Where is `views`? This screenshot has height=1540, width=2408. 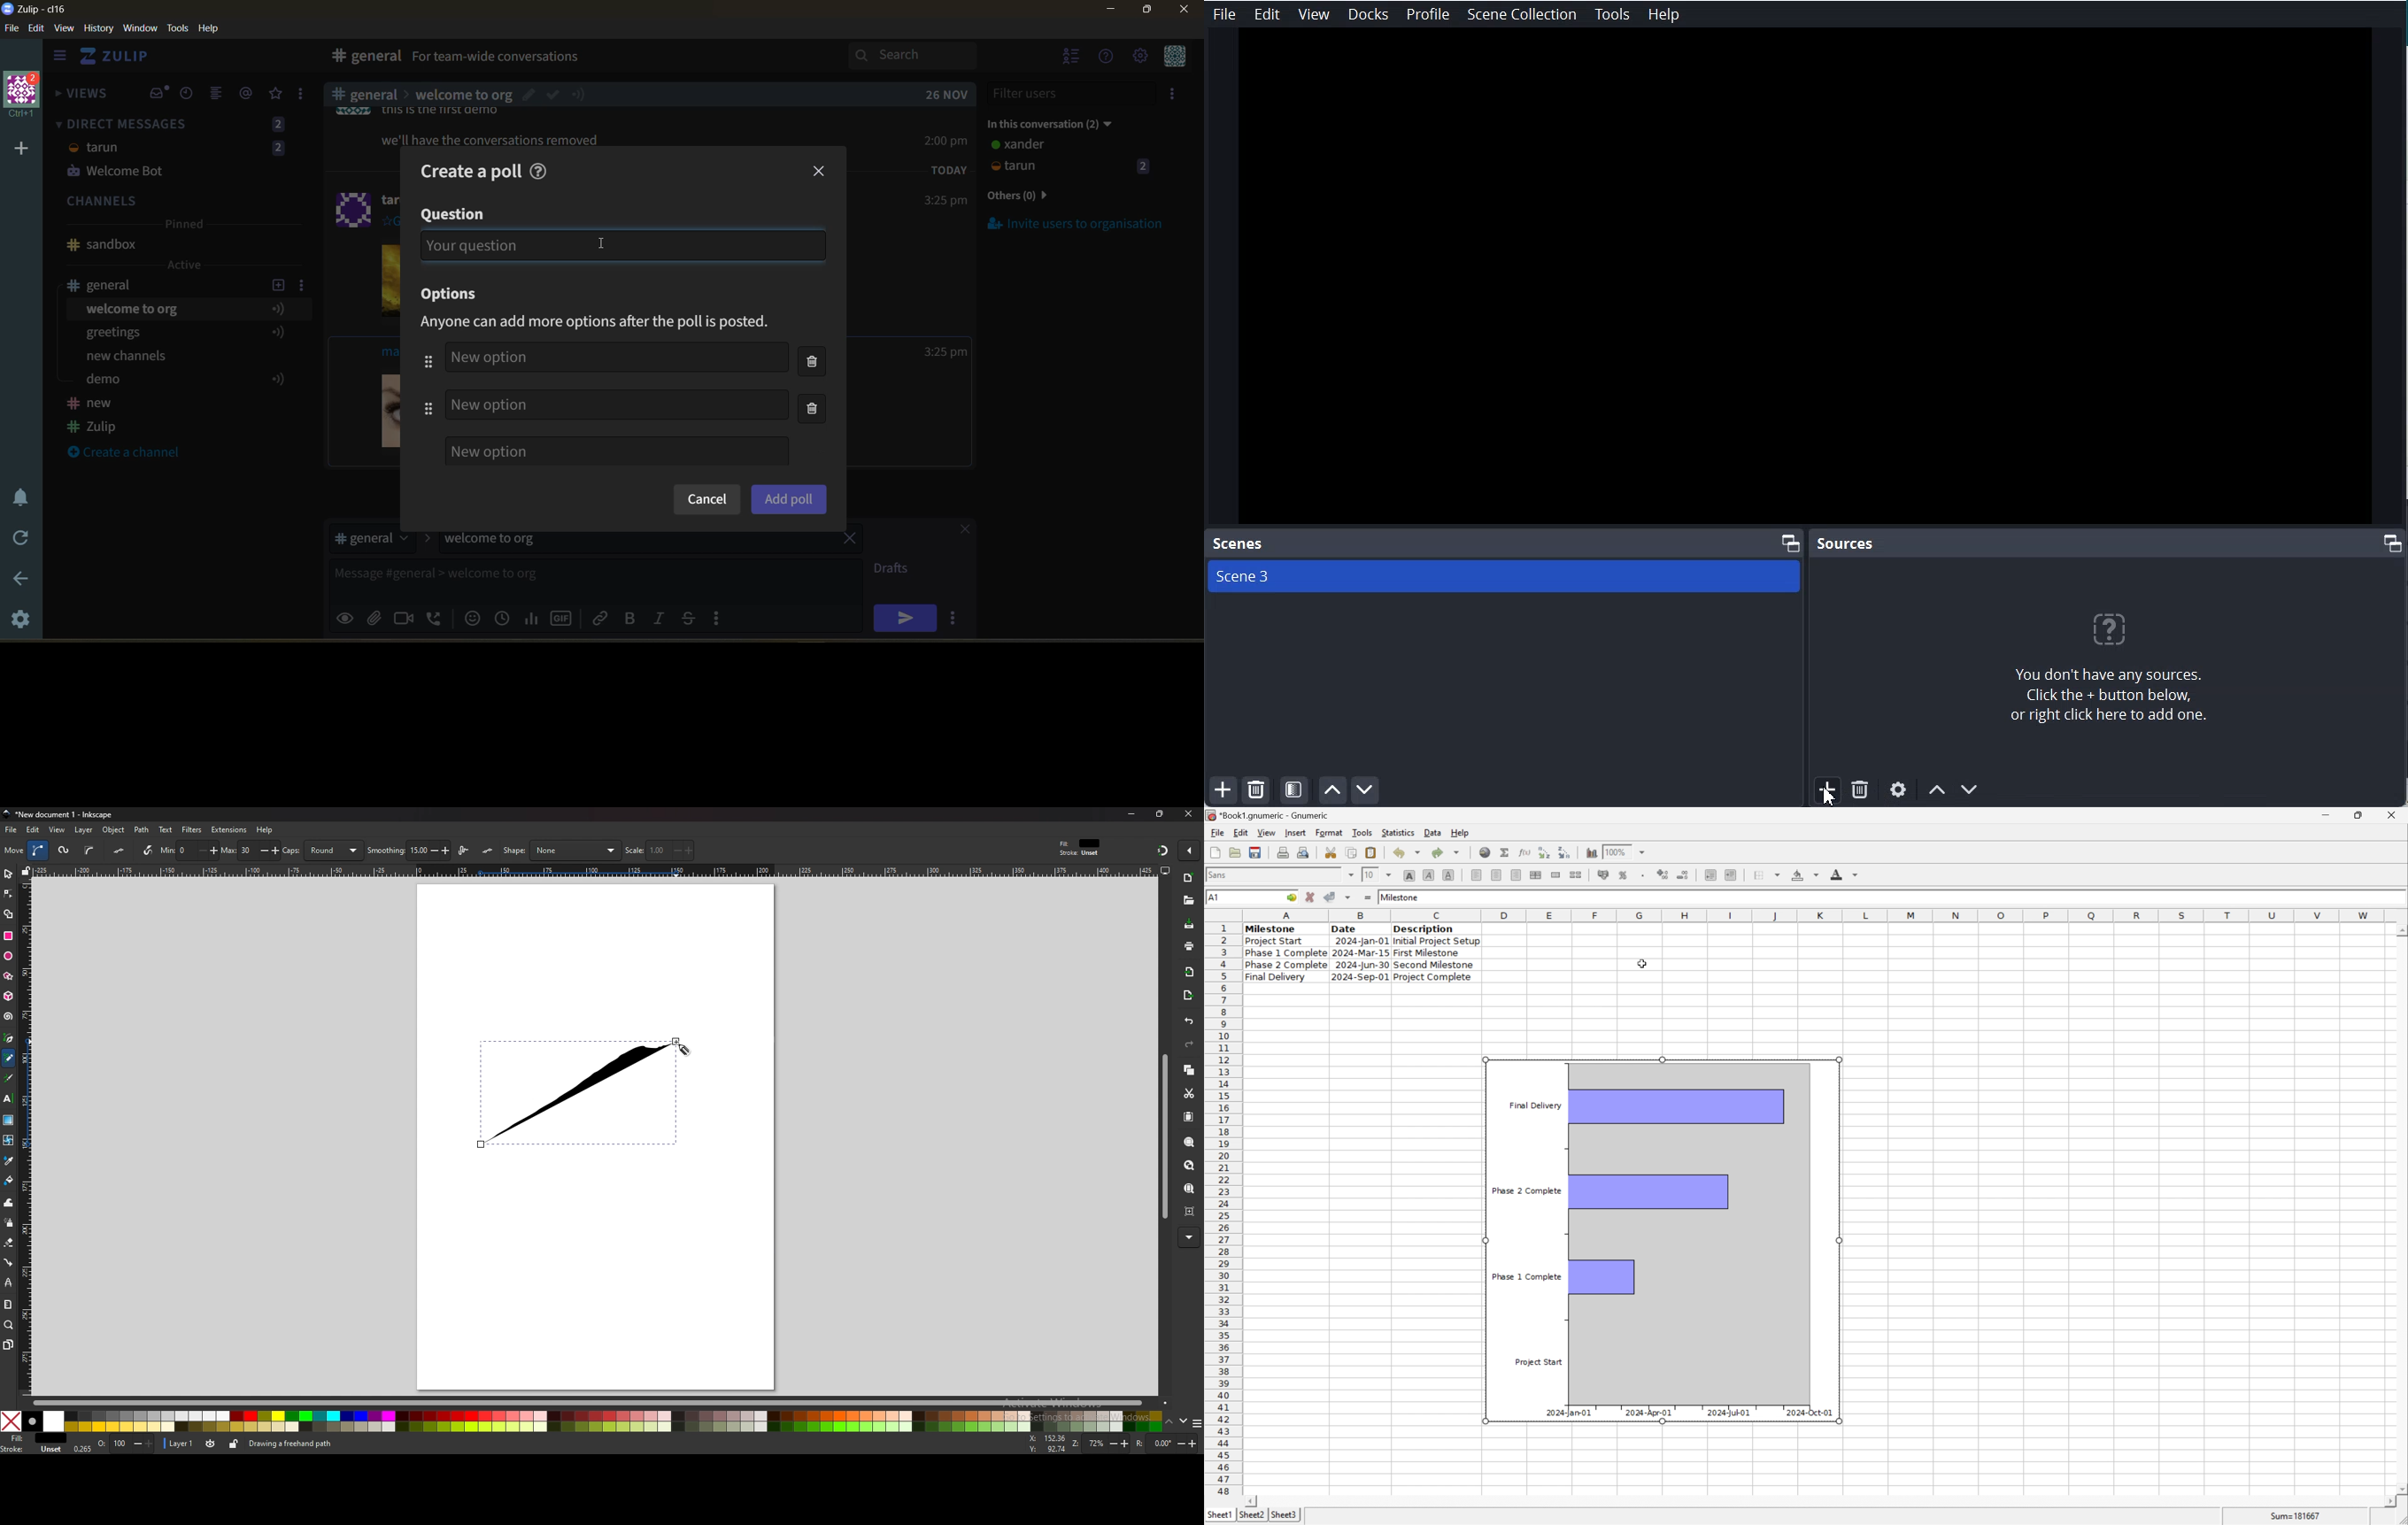 views is located at coordinates (82, 97).